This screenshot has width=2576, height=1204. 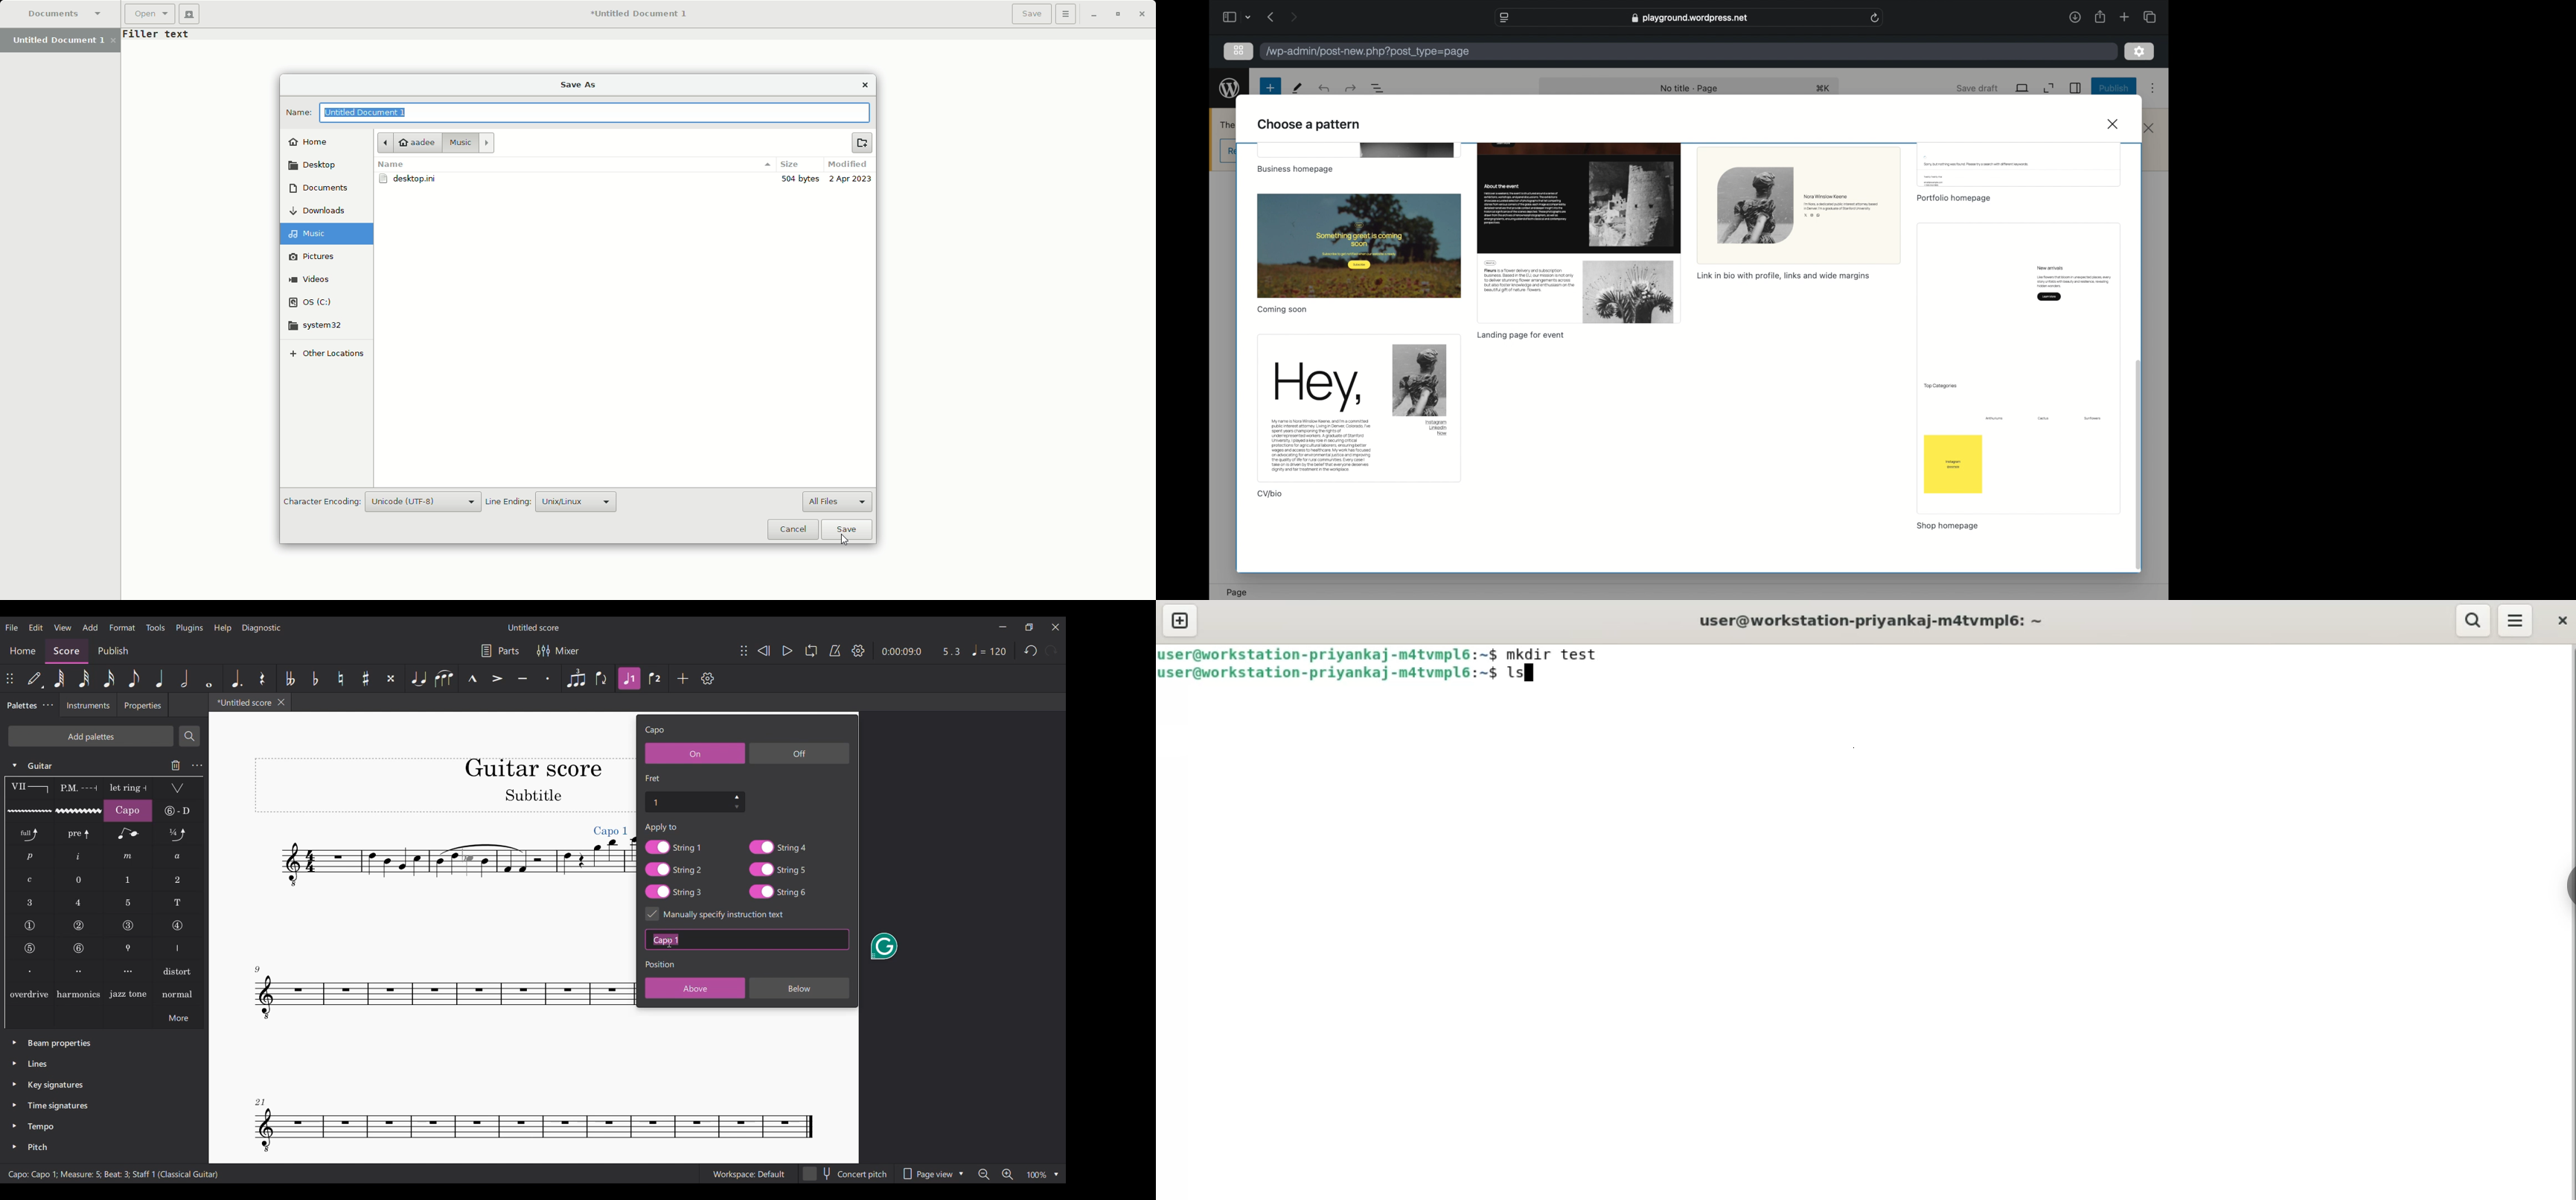 What do you see at coordinates (158, 678) in the screenshot?
I see `Quarter note highlighted after current selection` at bounding box center [158, 678].